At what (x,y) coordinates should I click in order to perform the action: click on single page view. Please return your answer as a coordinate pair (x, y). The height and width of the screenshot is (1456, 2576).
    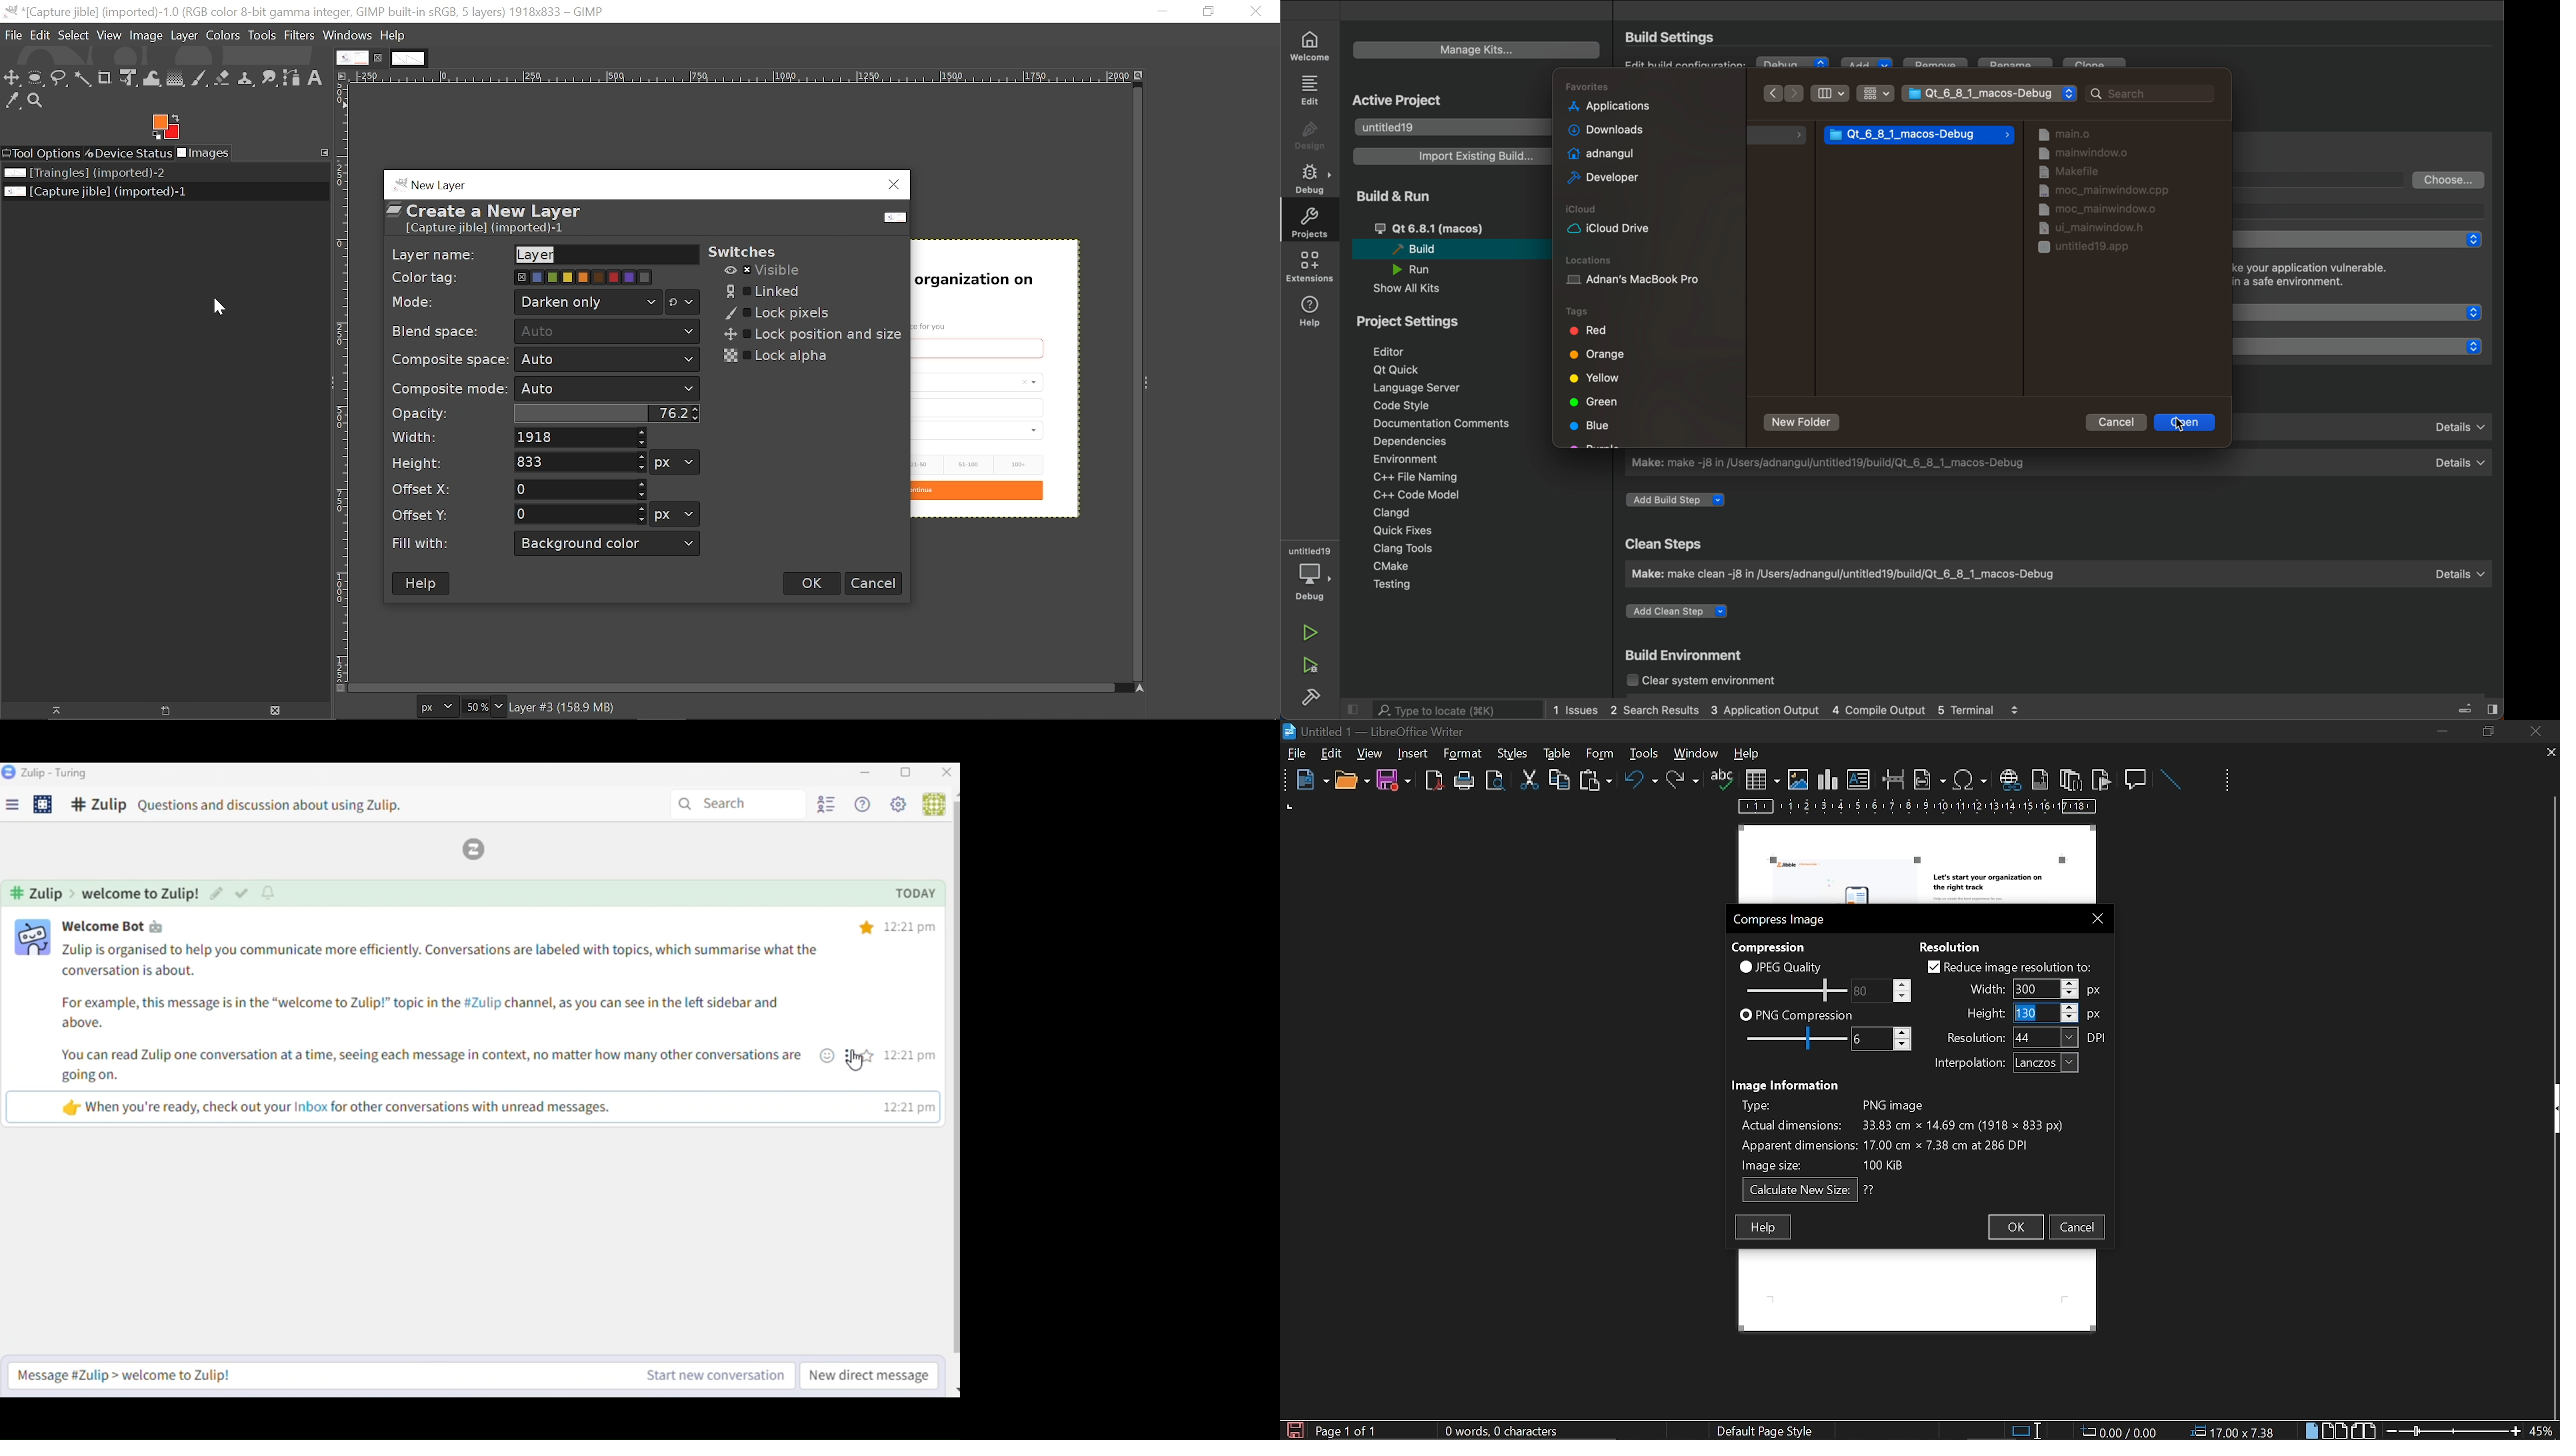
    Looking at the image, I should click on (2314, 1430).